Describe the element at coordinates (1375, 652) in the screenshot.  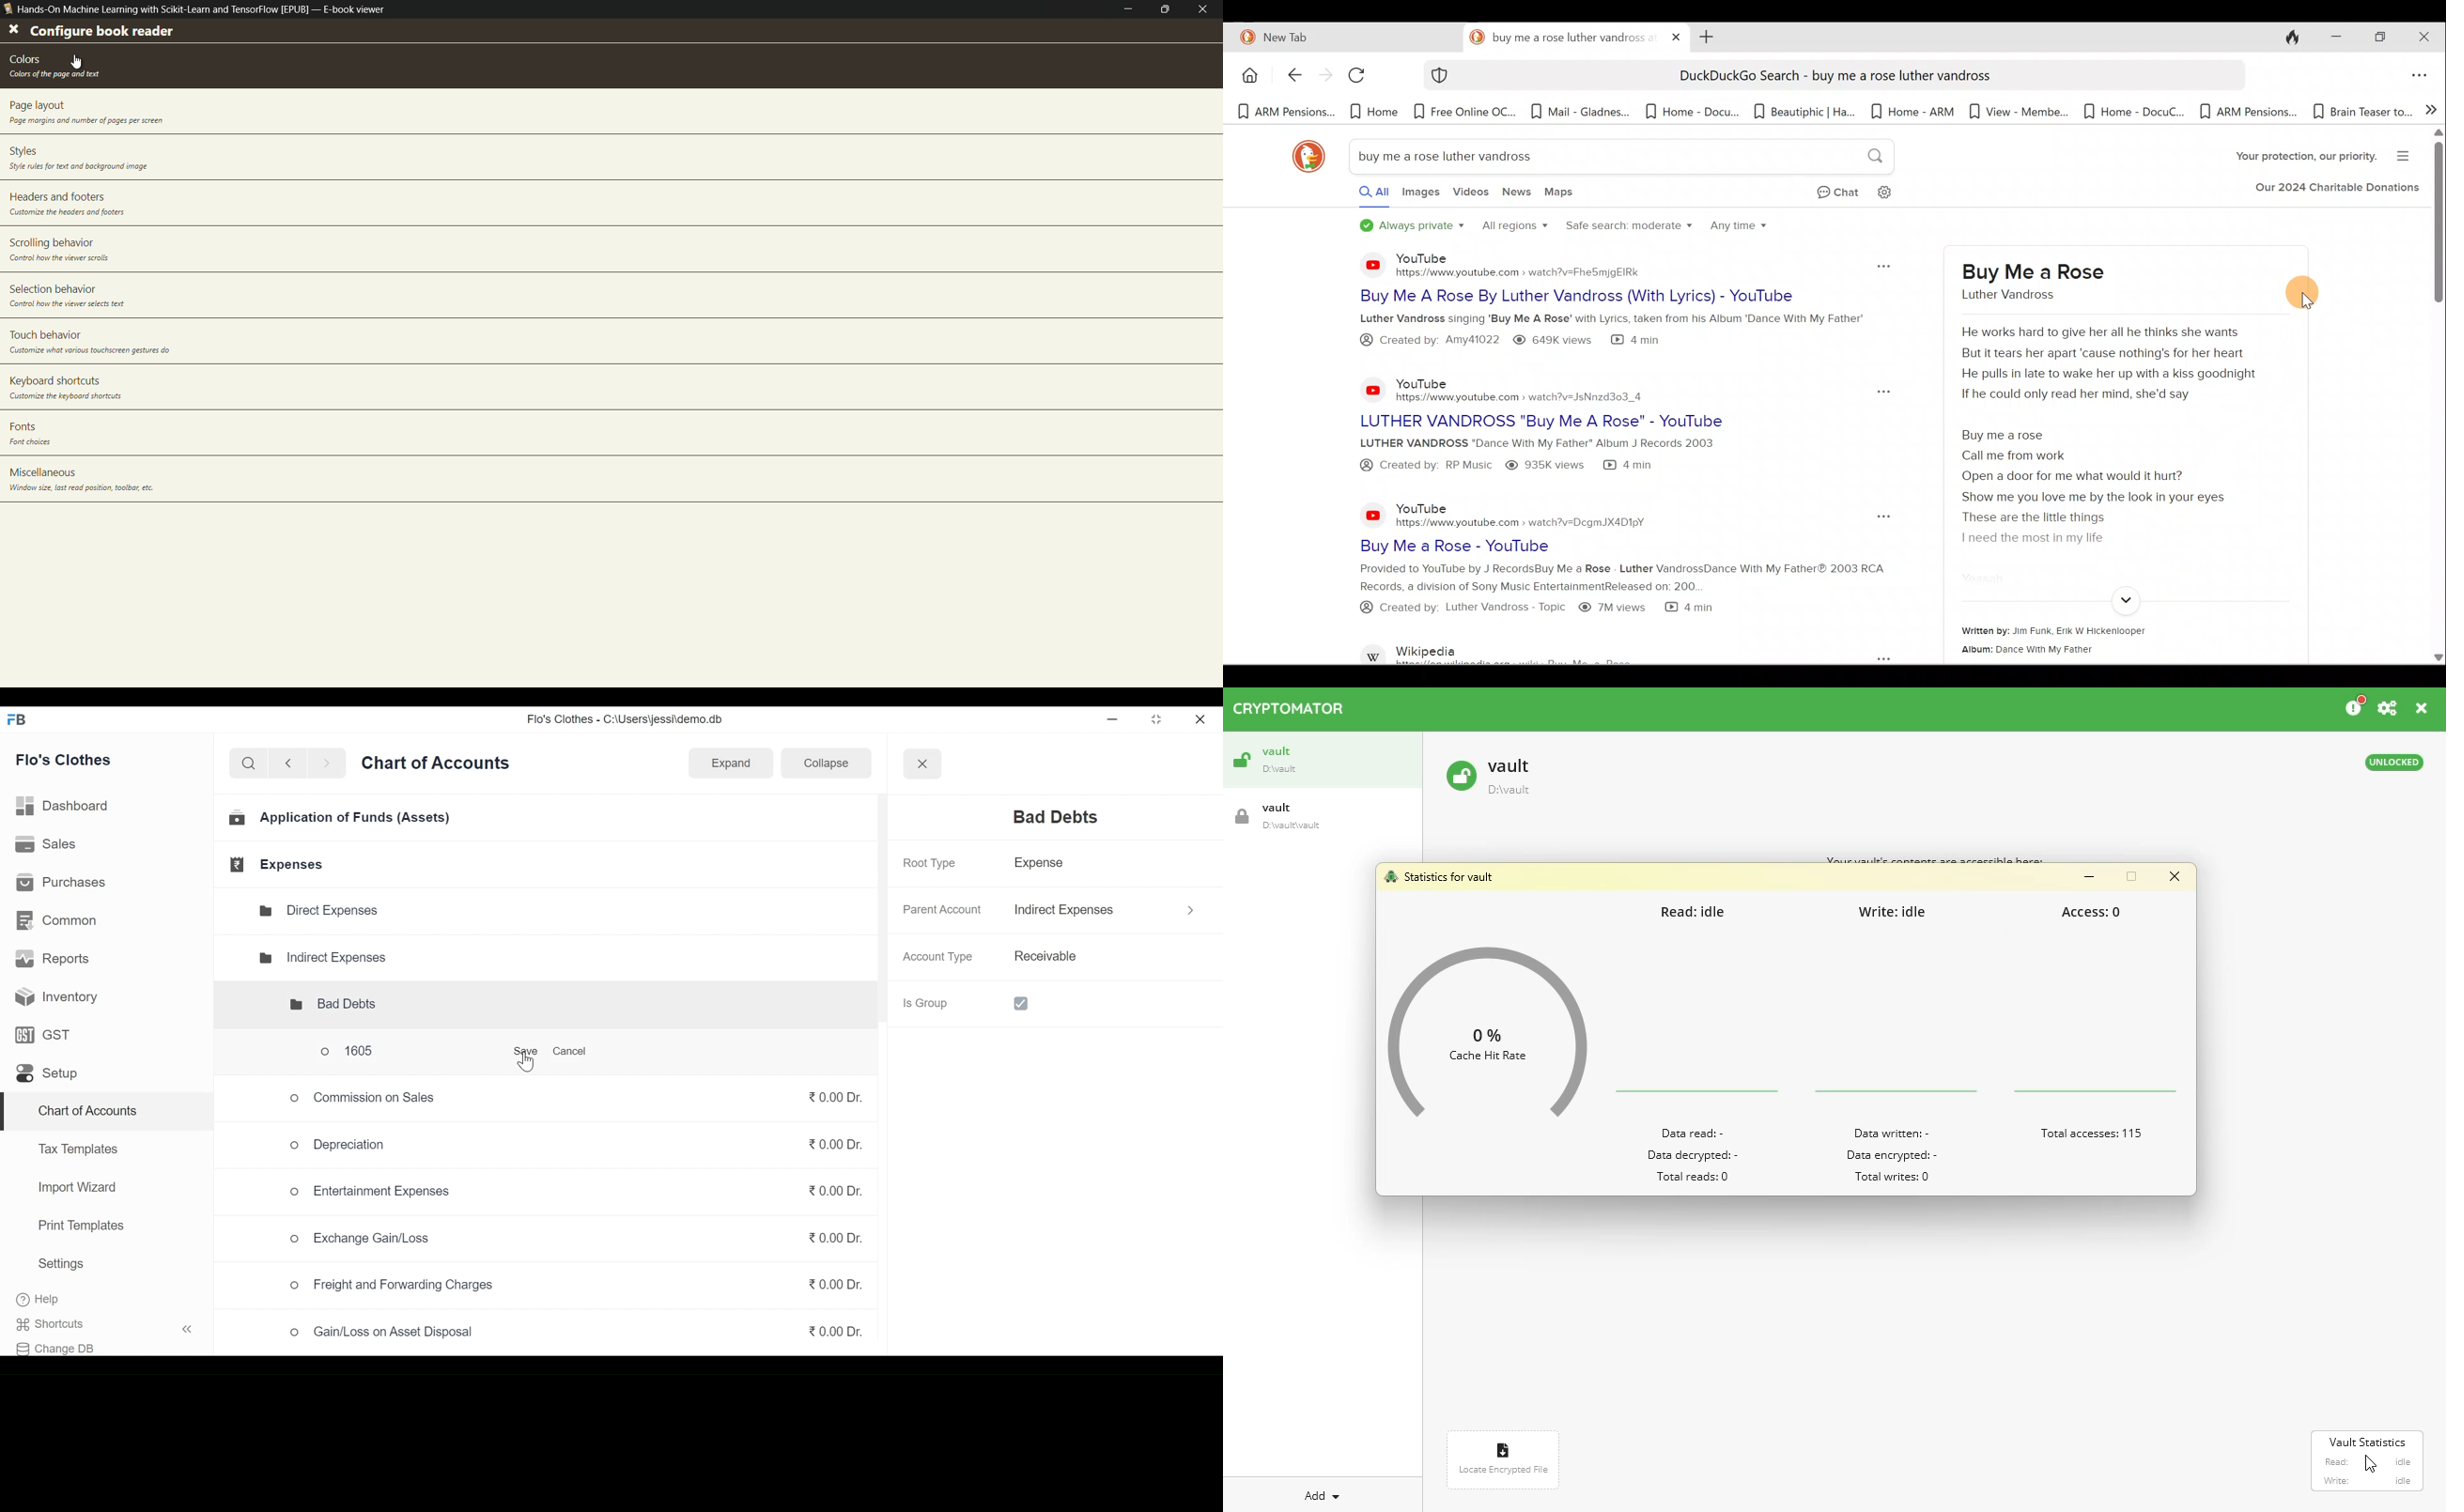
I see `Wikipedia logo` at that location.